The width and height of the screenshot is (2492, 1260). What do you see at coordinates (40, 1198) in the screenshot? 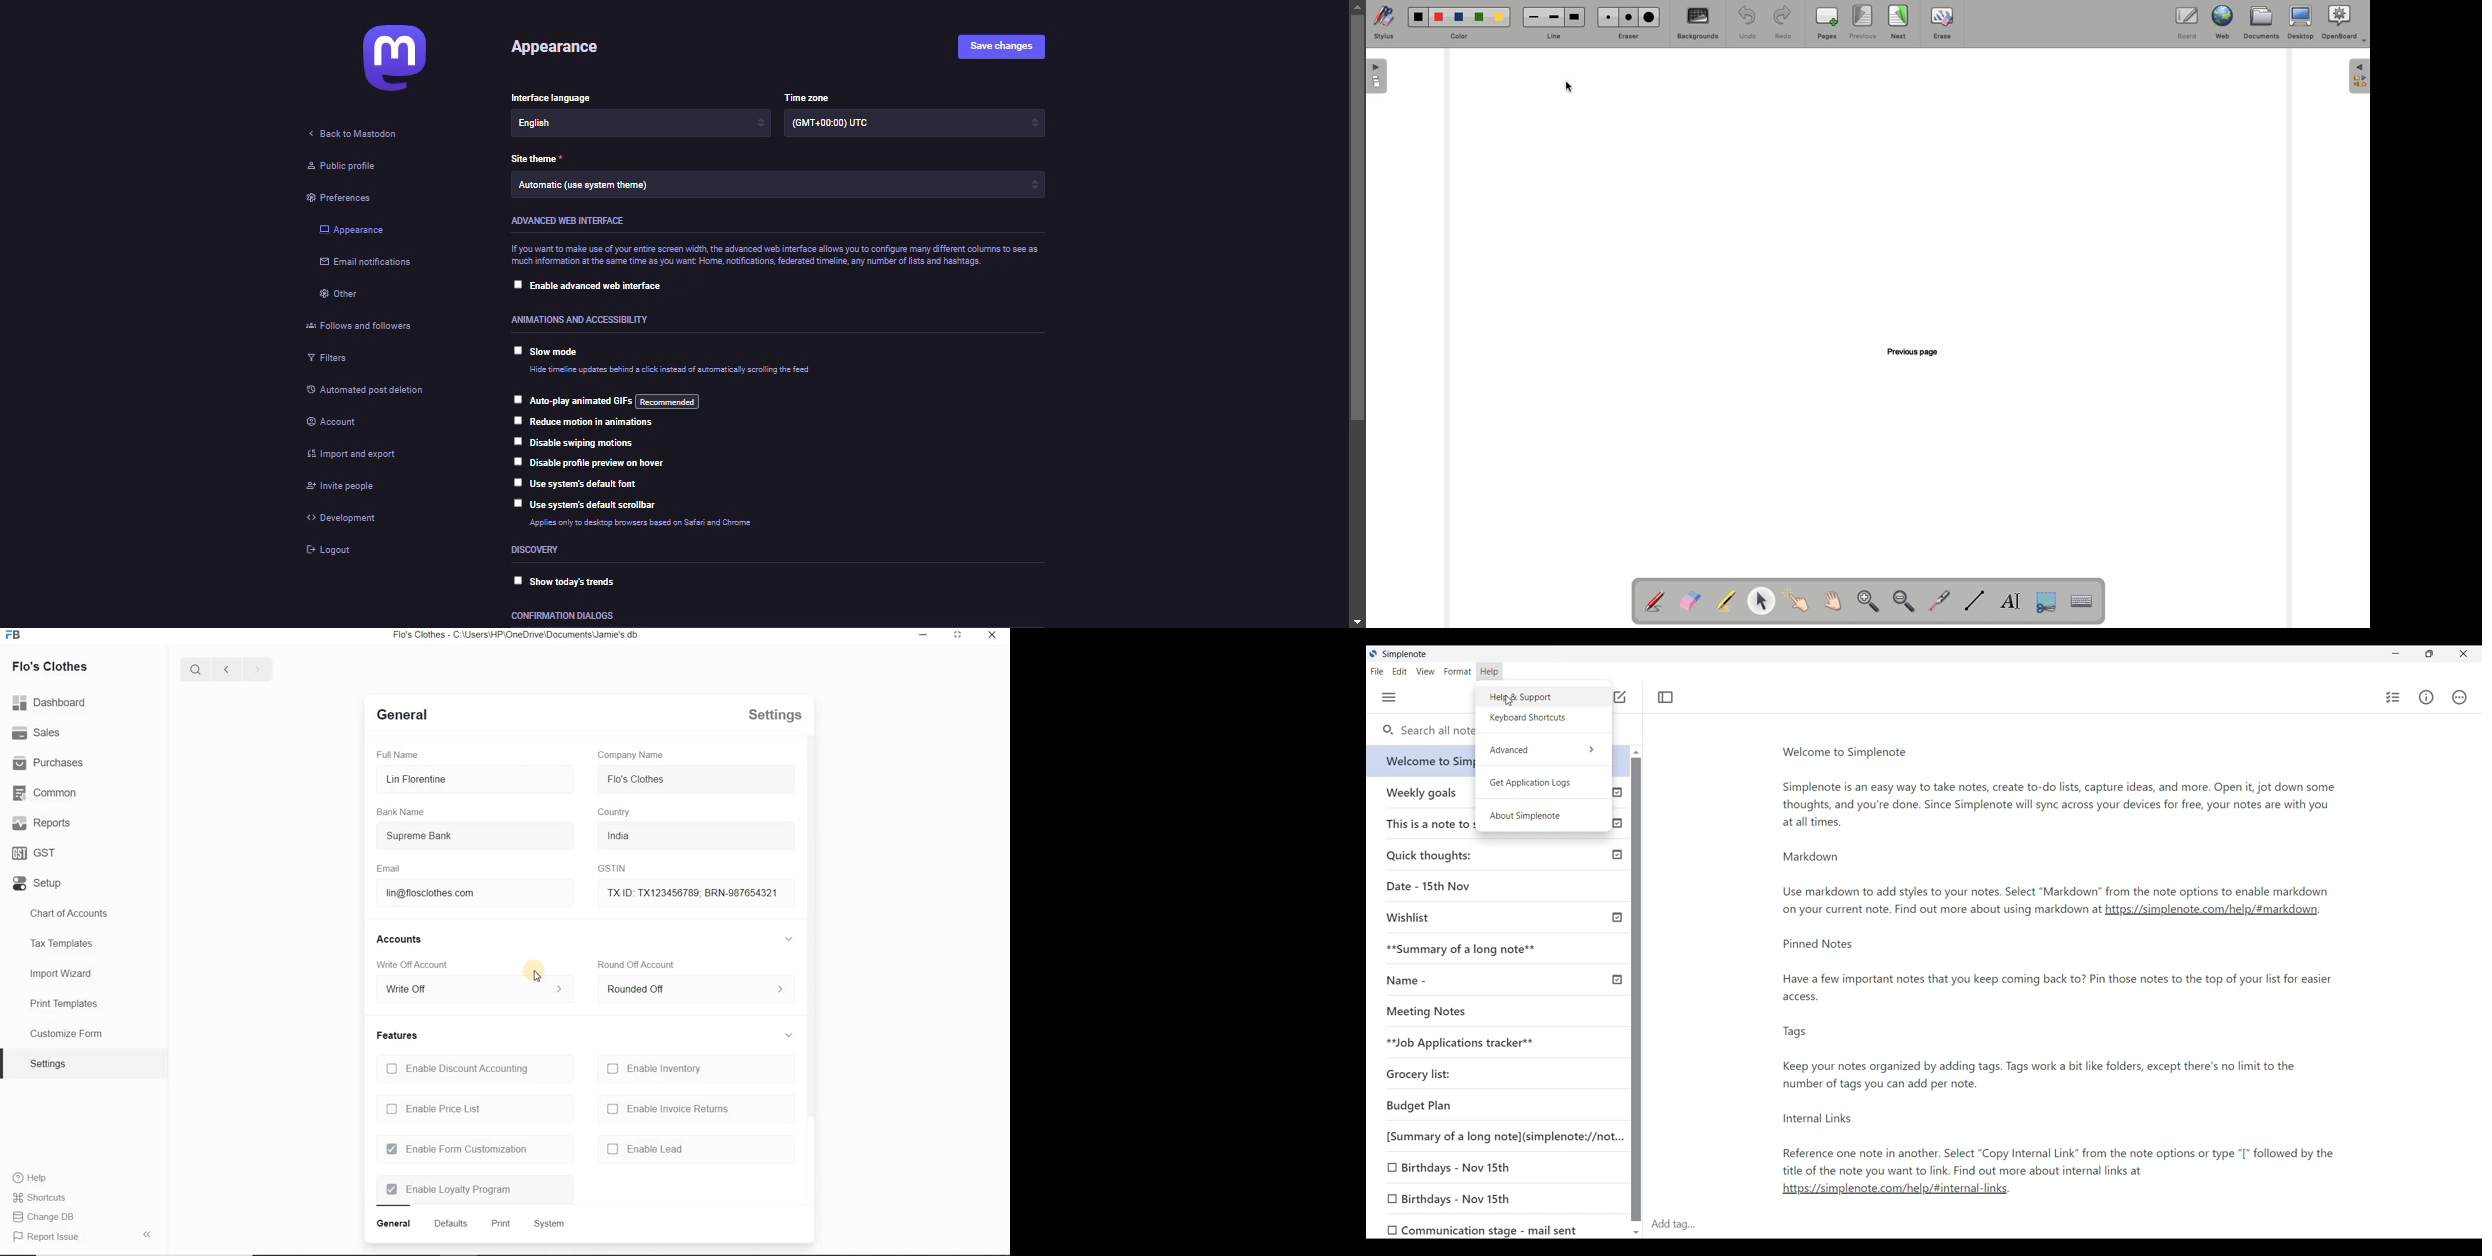
I see `Shortcuts` at bounding box center [40, 1198].